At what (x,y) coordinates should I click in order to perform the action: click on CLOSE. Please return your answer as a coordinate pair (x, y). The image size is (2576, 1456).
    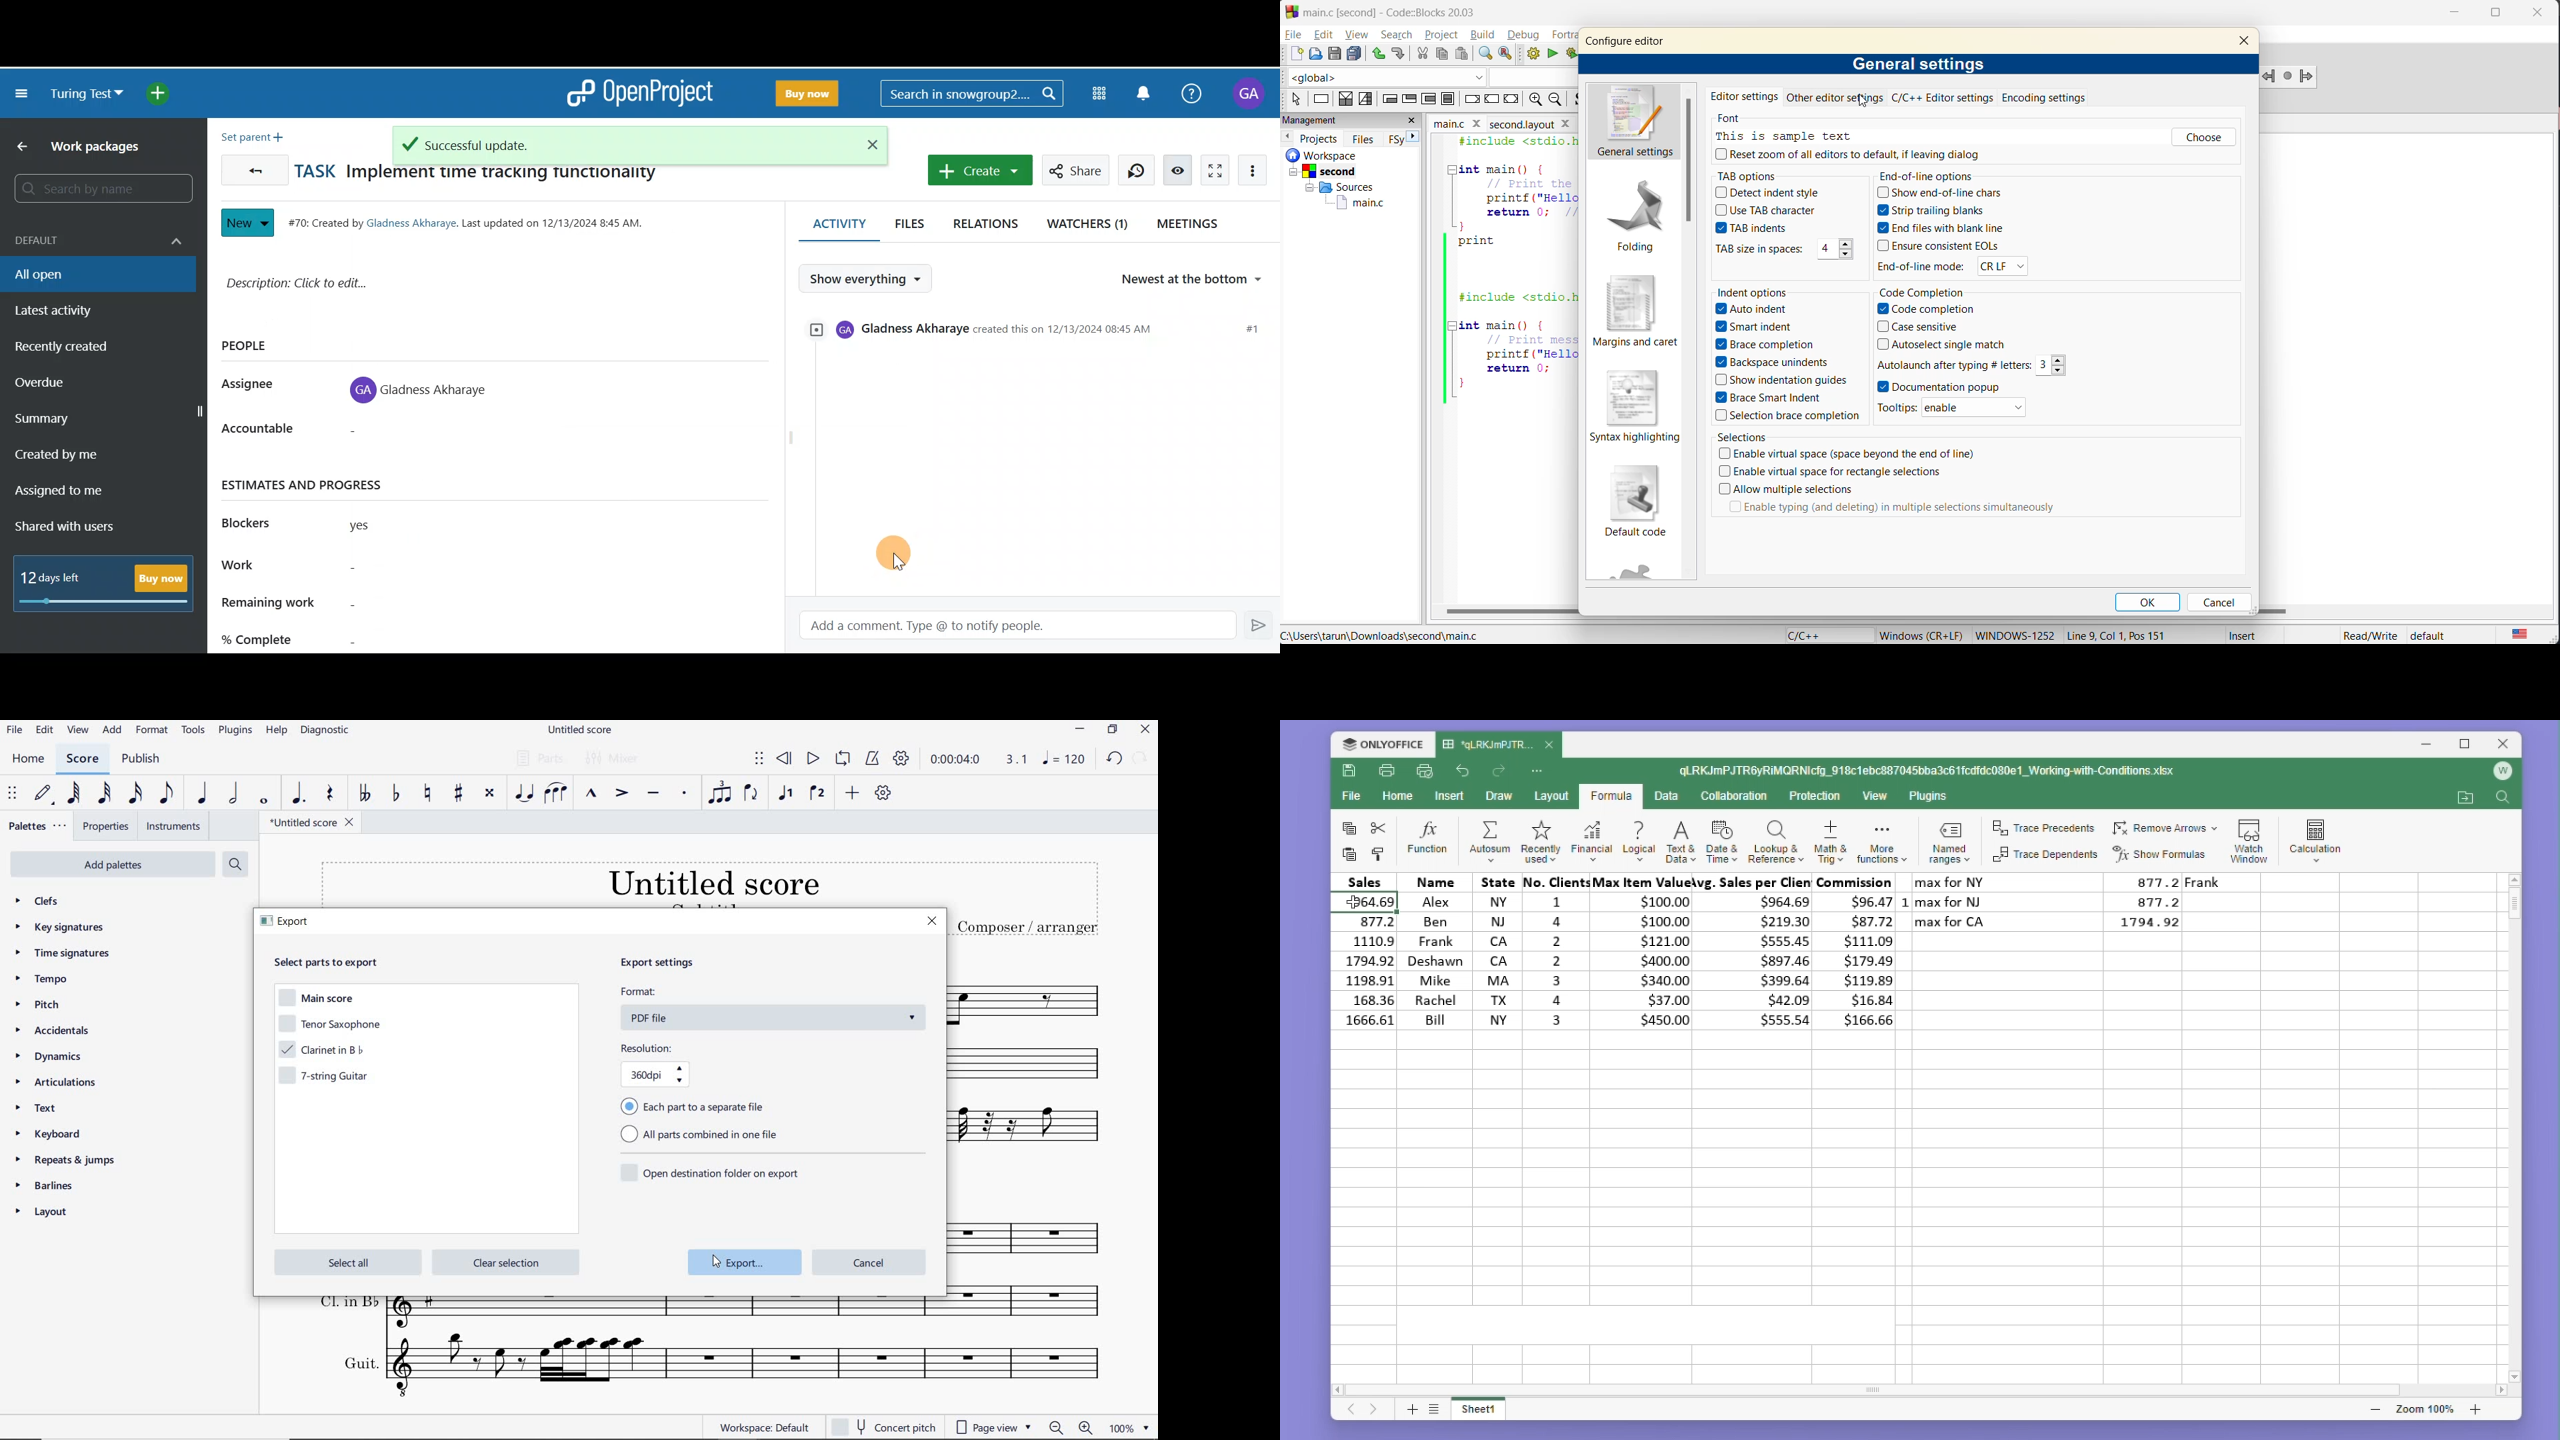
    Looking at the image, I should click on (1146, 729).